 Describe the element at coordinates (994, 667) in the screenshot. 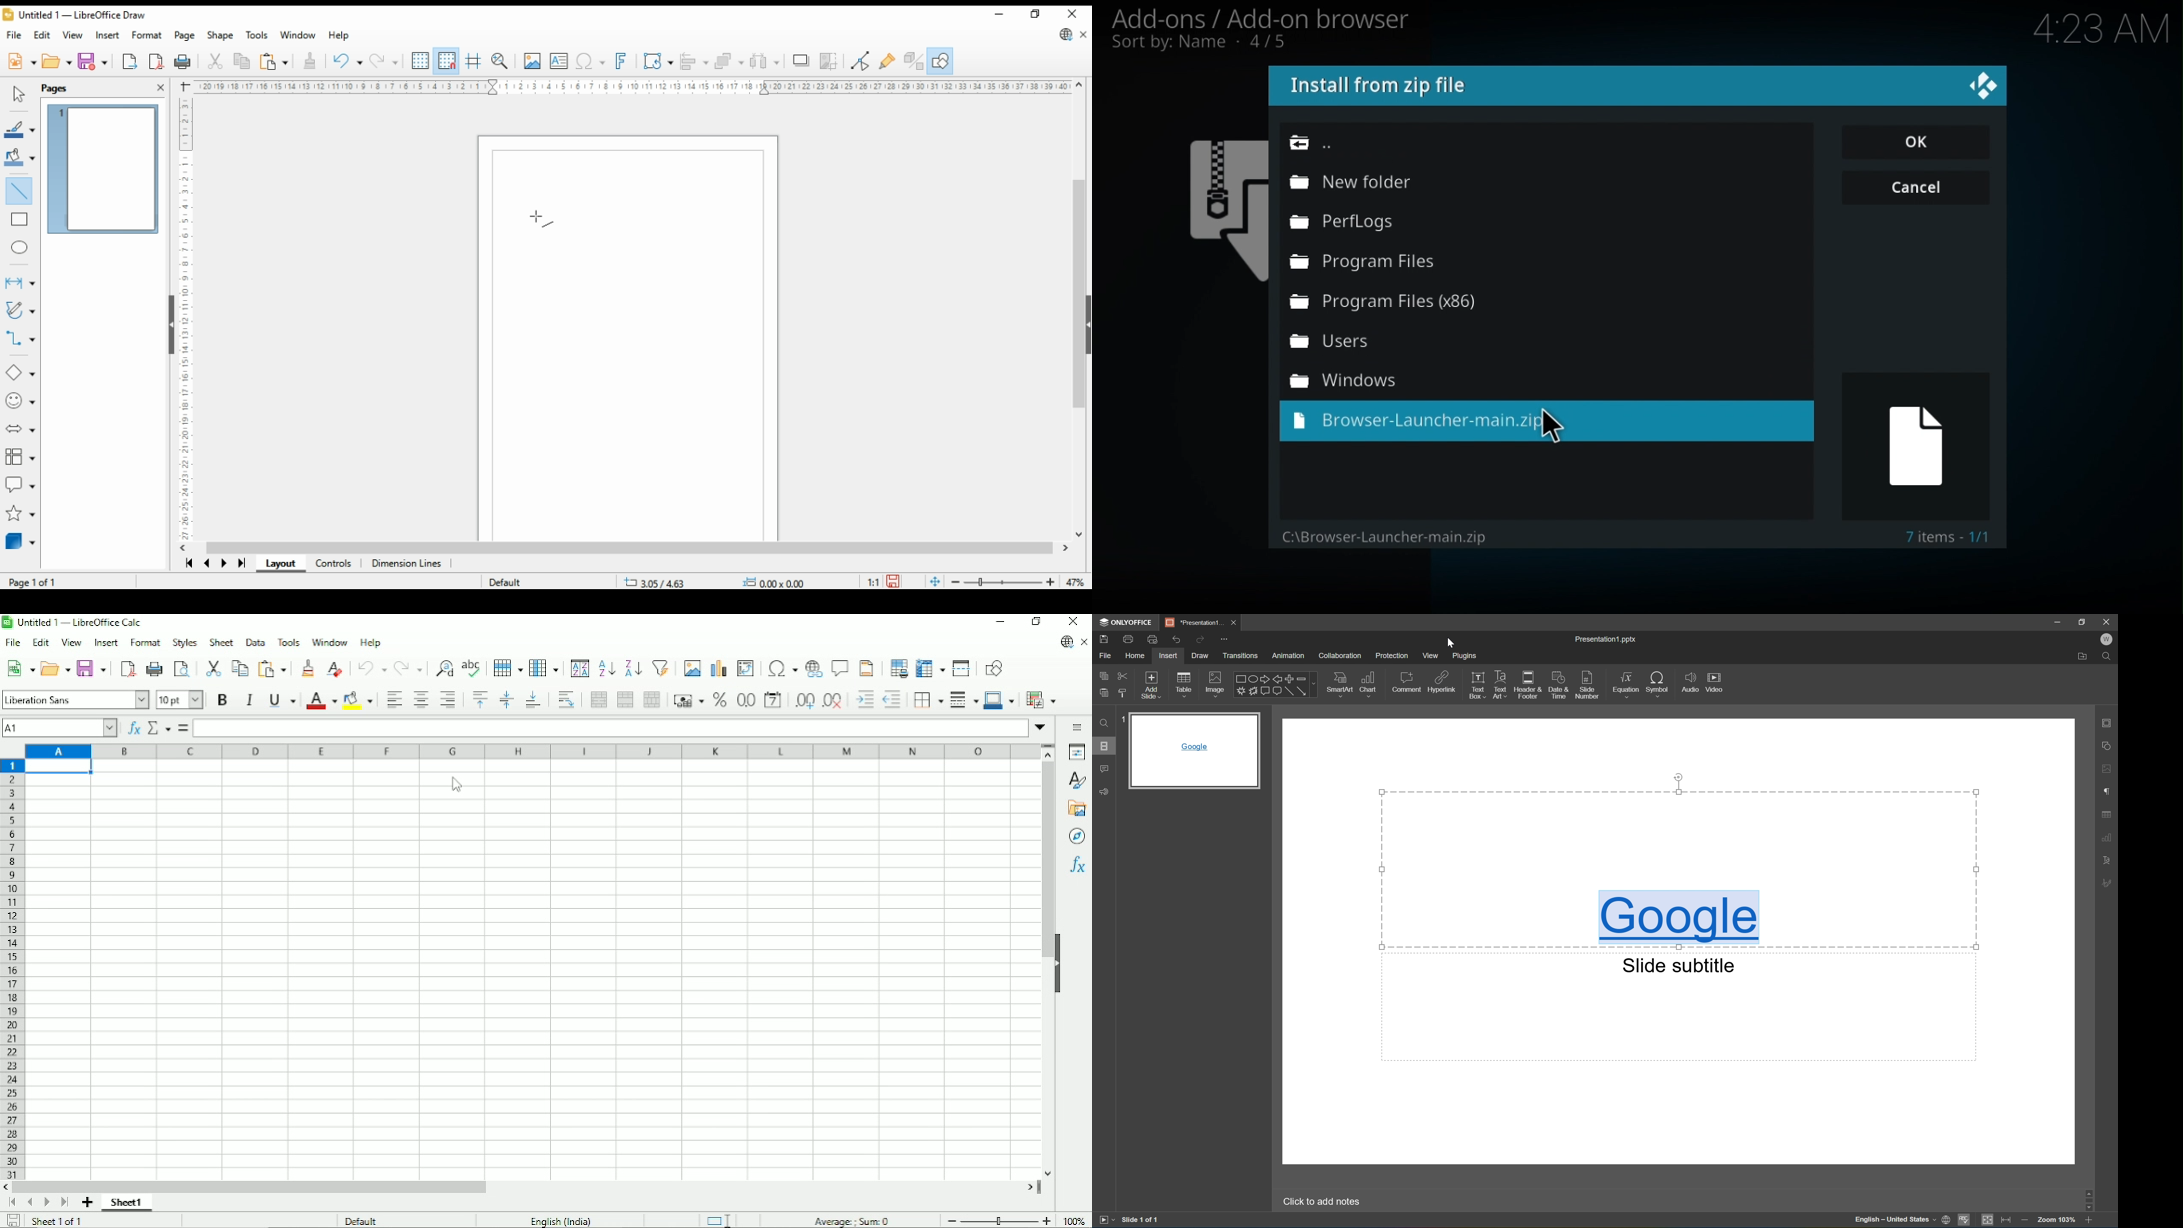

I see `Show draw functions` at that location.